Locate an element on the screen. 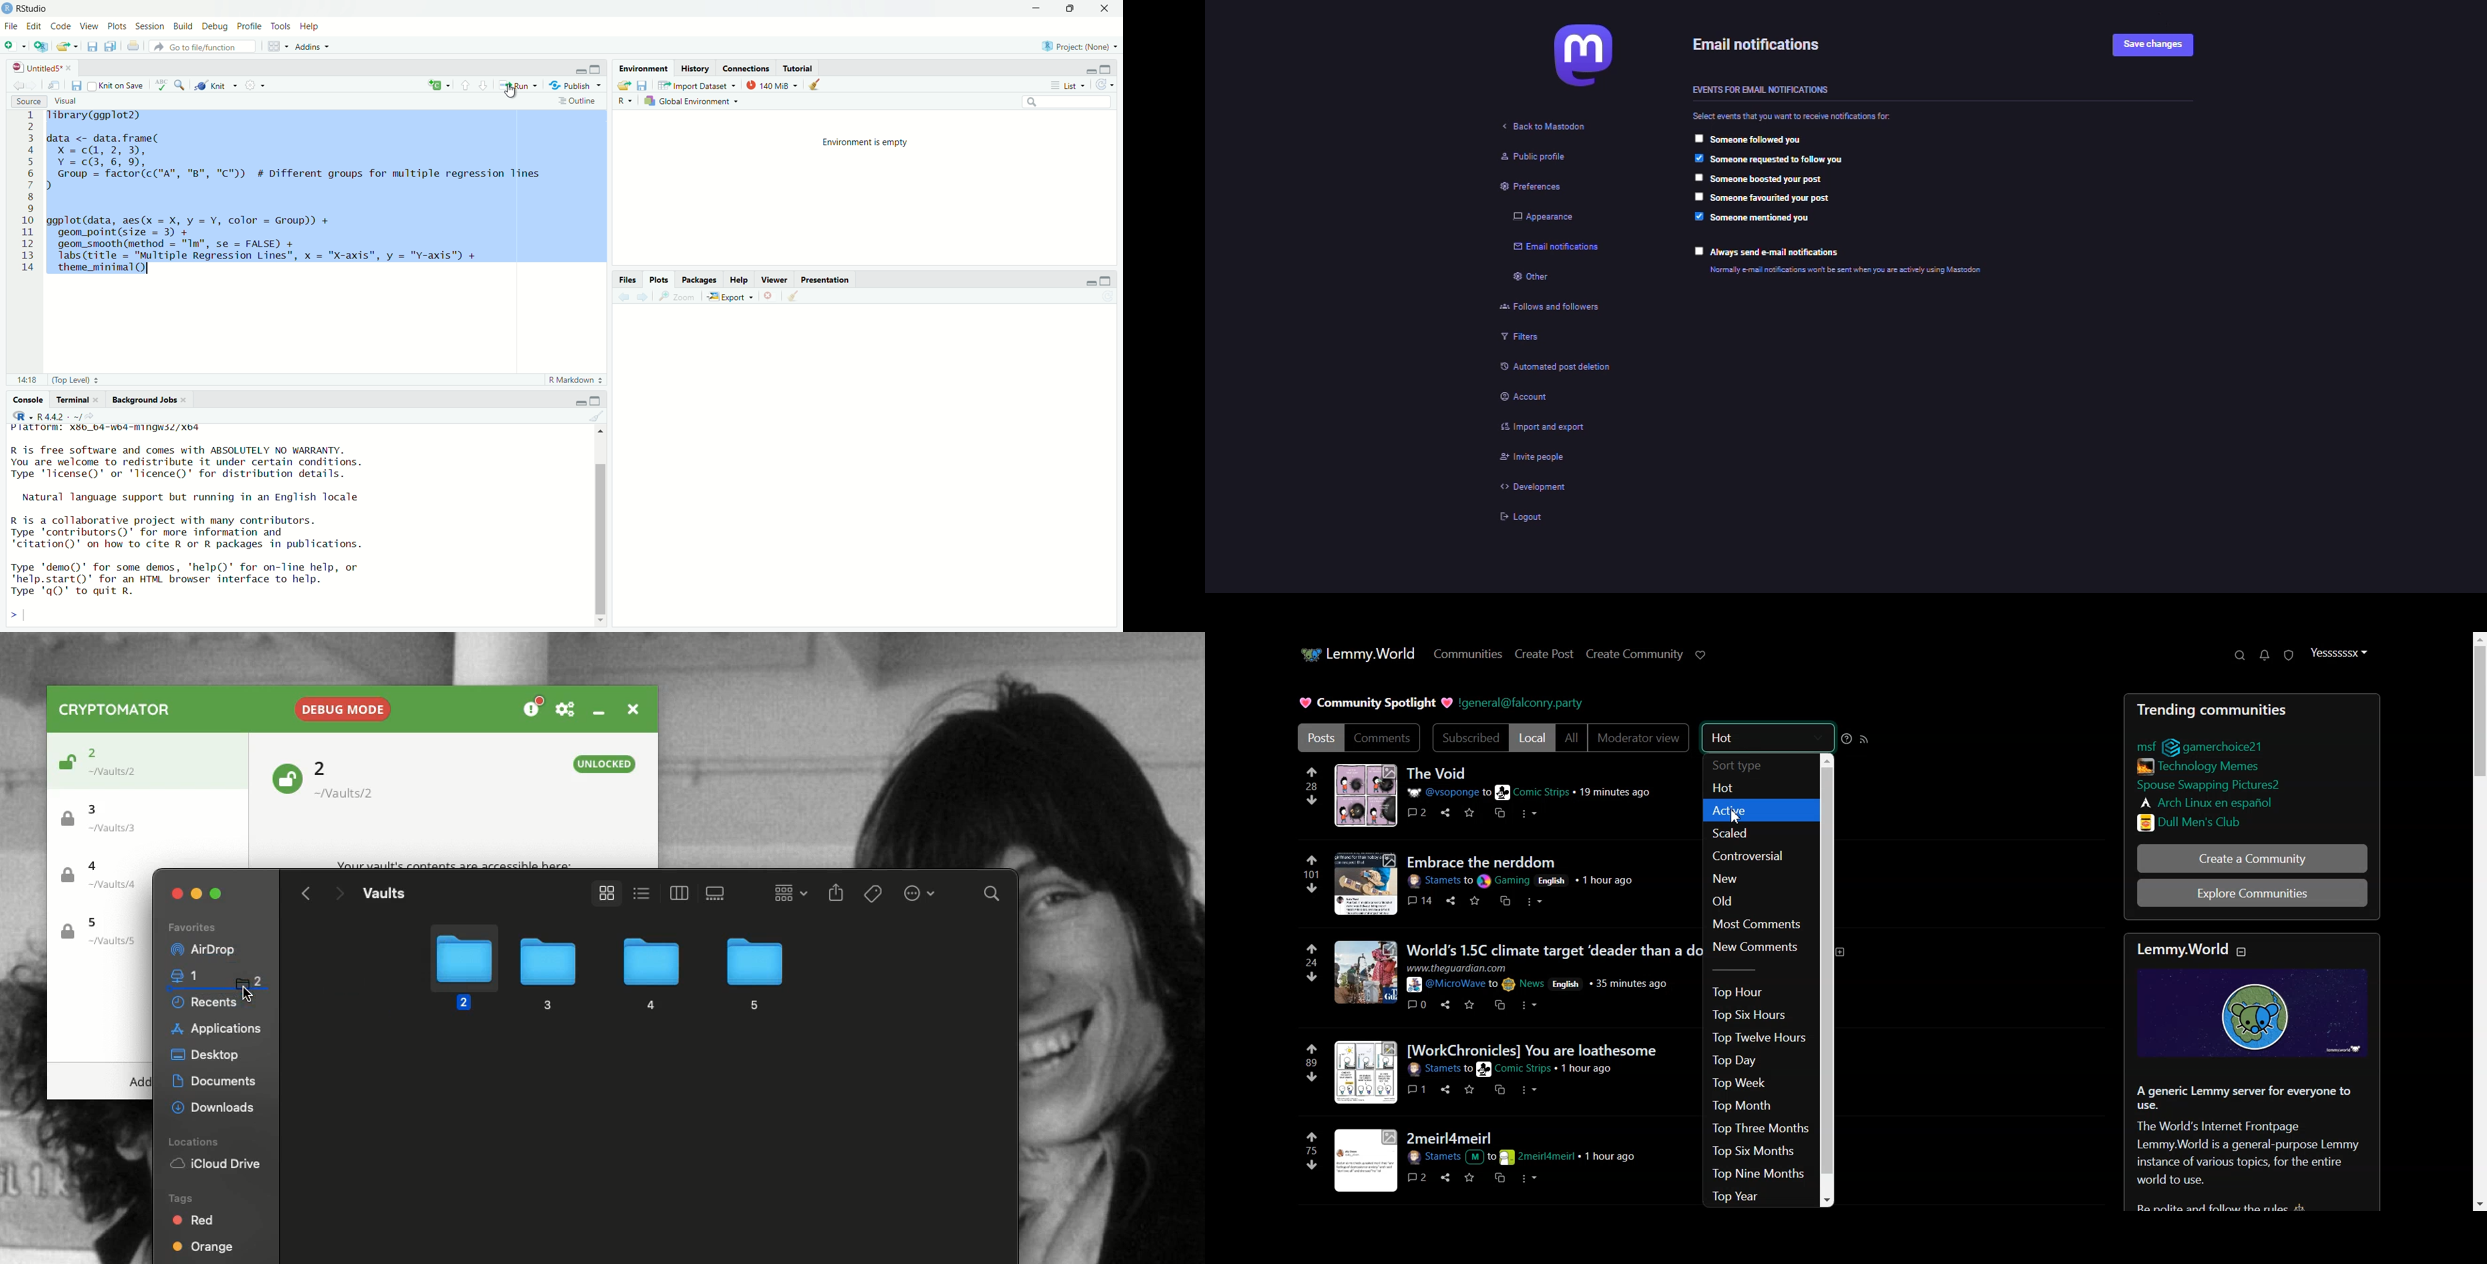 This screenshot has width=2492, height=1288. Locations is located at coordinates (197, 1142).